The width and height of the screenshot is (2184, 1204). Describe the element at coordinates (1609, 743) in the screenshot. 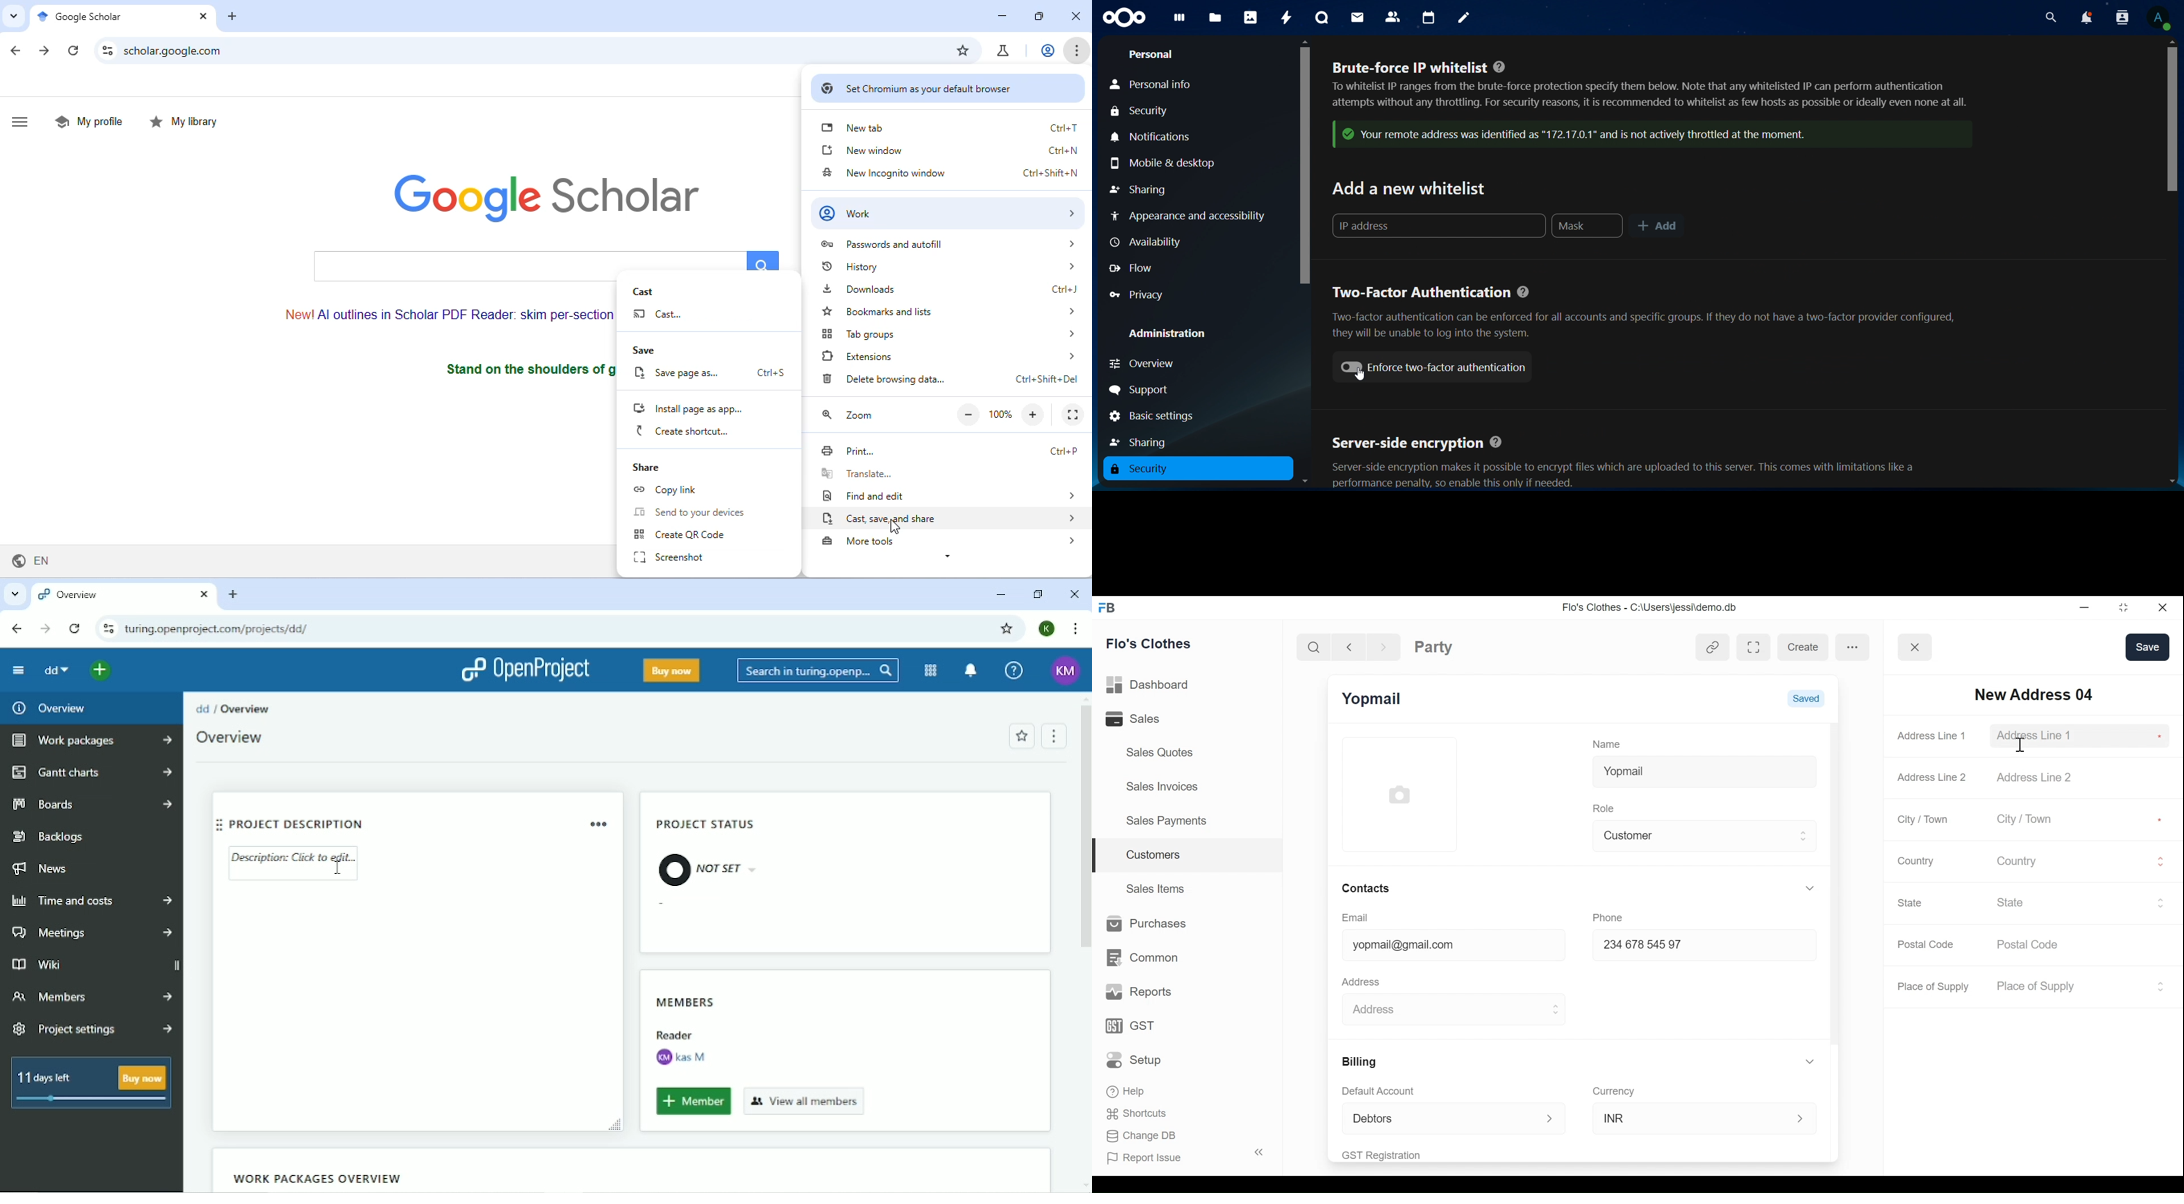

I see `Name` at that location.